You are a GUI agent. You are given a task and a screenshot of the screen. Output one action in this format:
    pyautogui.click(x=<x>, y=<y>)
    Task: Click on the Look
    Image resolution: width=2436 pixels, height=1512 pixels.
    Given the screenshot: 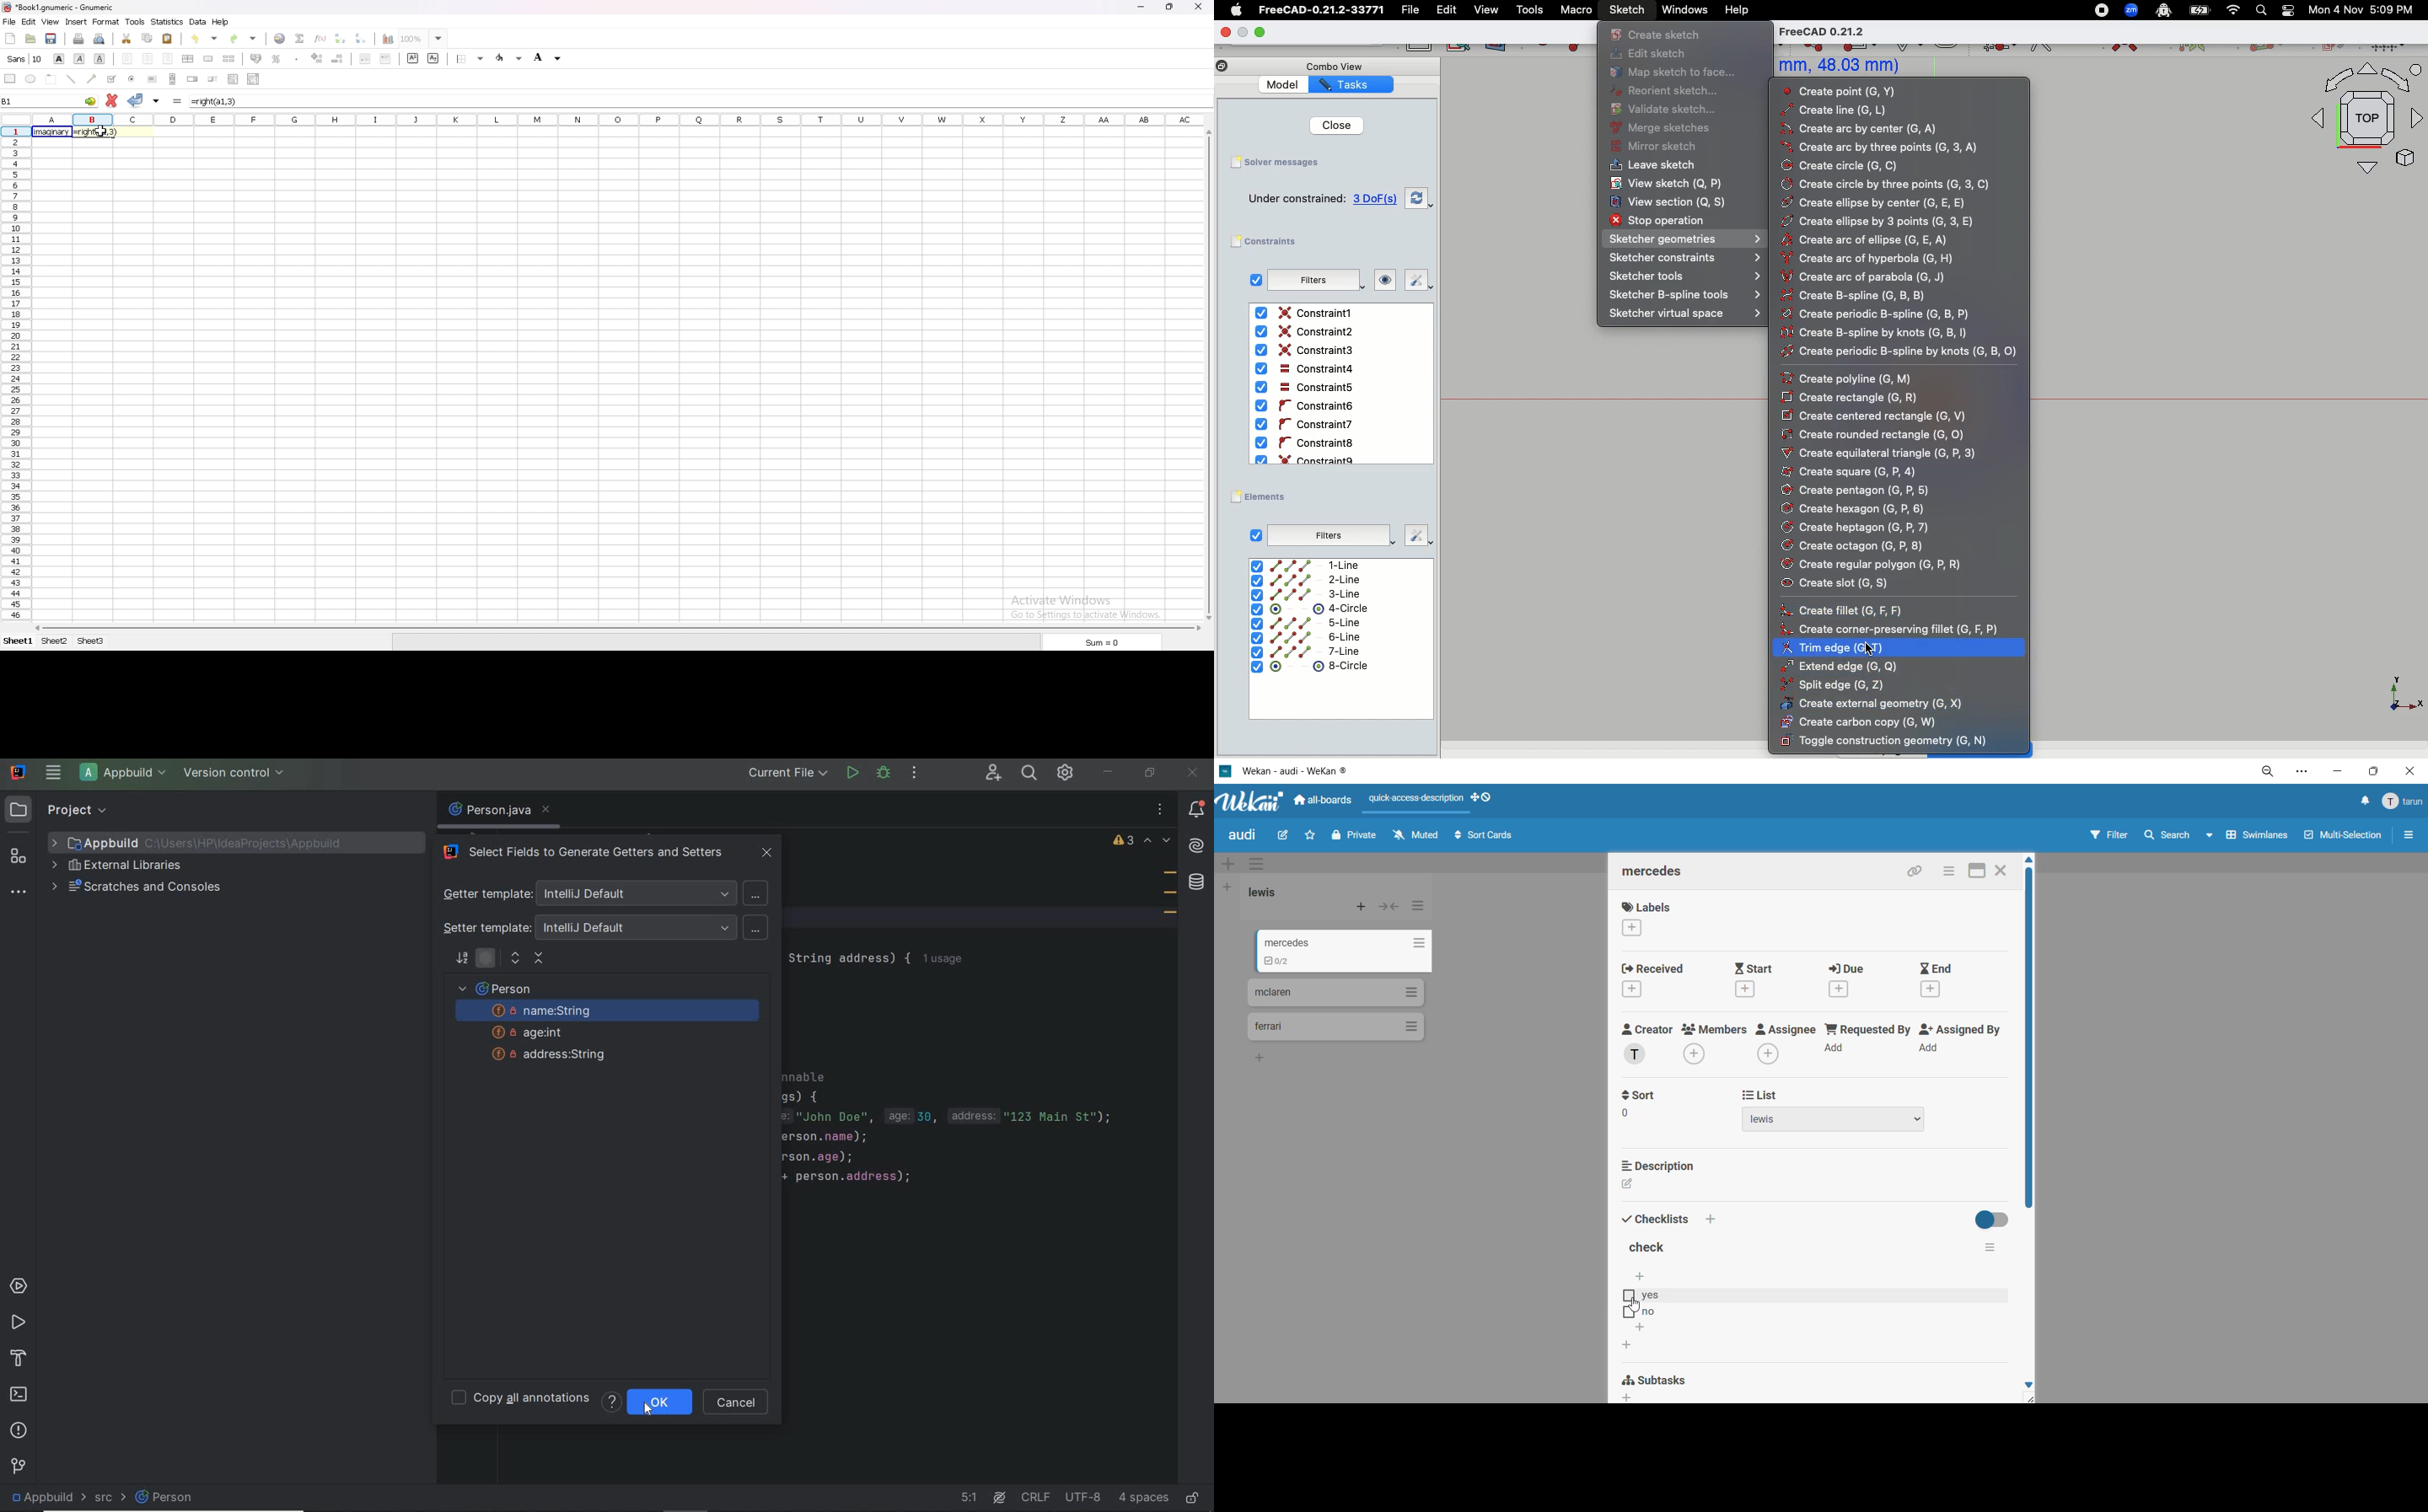 What is the action you would take?
    pyautogui.click(x=1383, y=281)
    